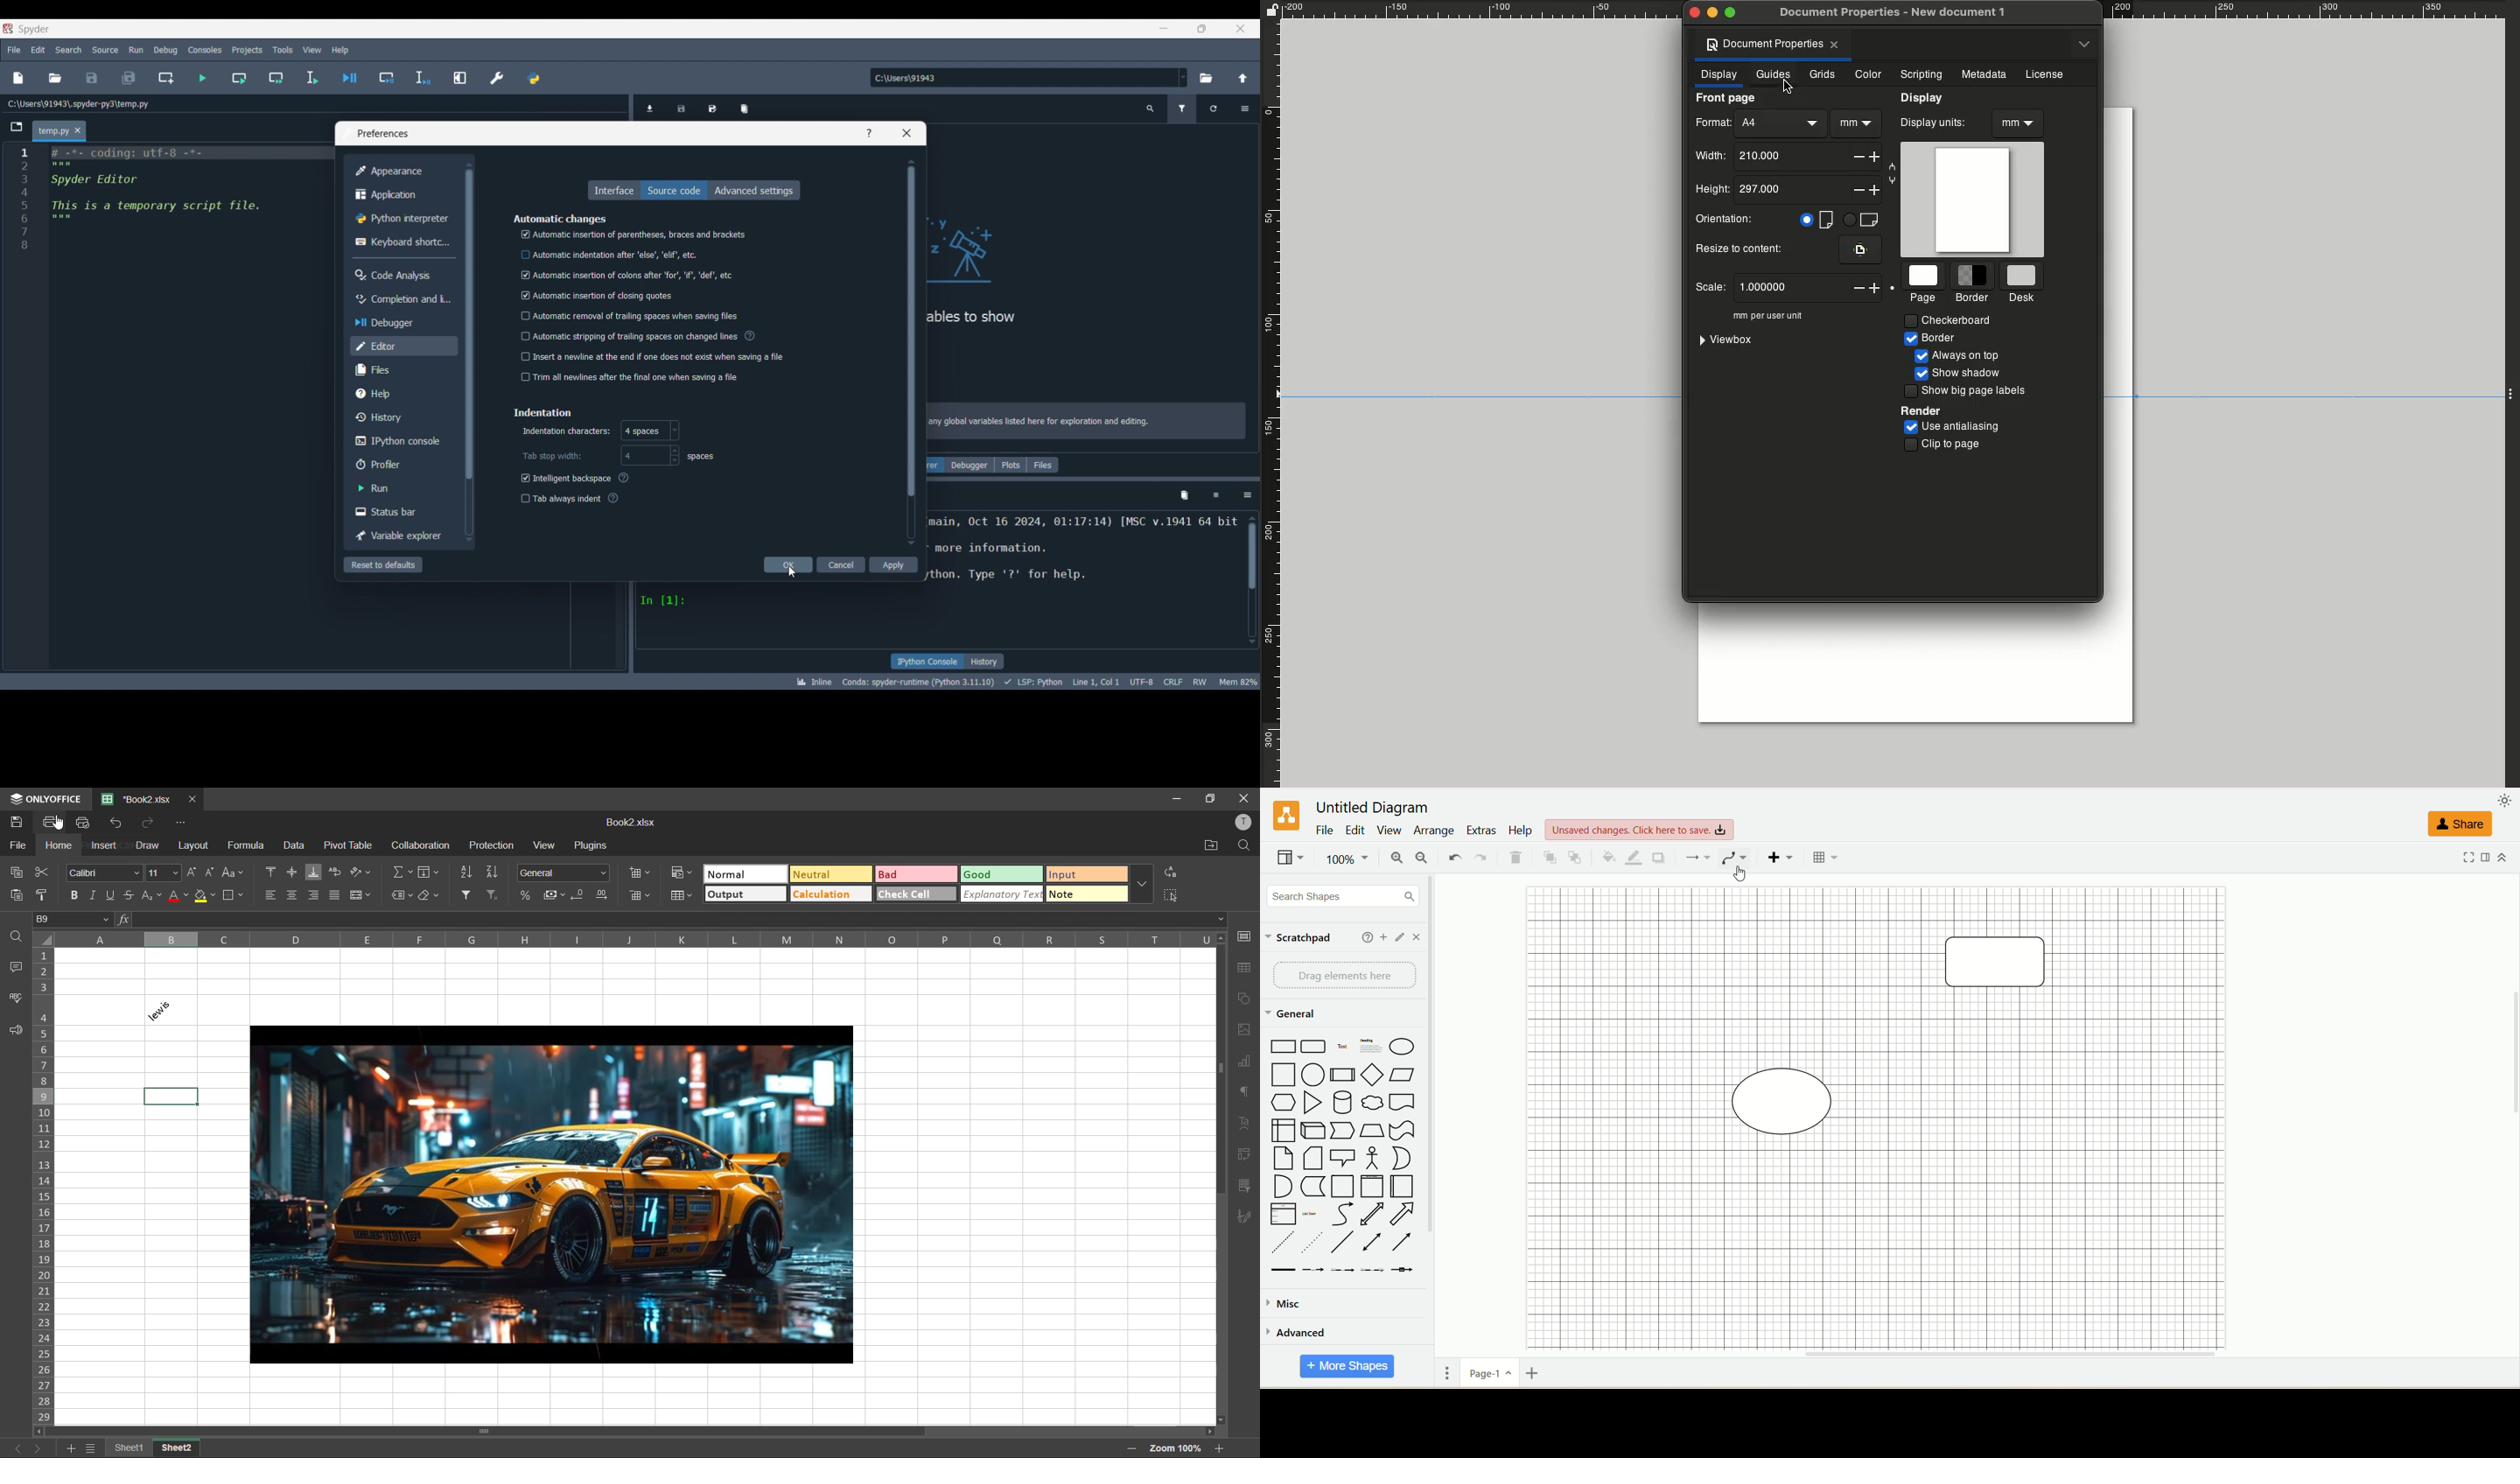 The image size is (2520, 1484). What do you see at coordinates (1764, 45) in the screenshot?
I see `Document properties` at bounding box center [1764, 45].